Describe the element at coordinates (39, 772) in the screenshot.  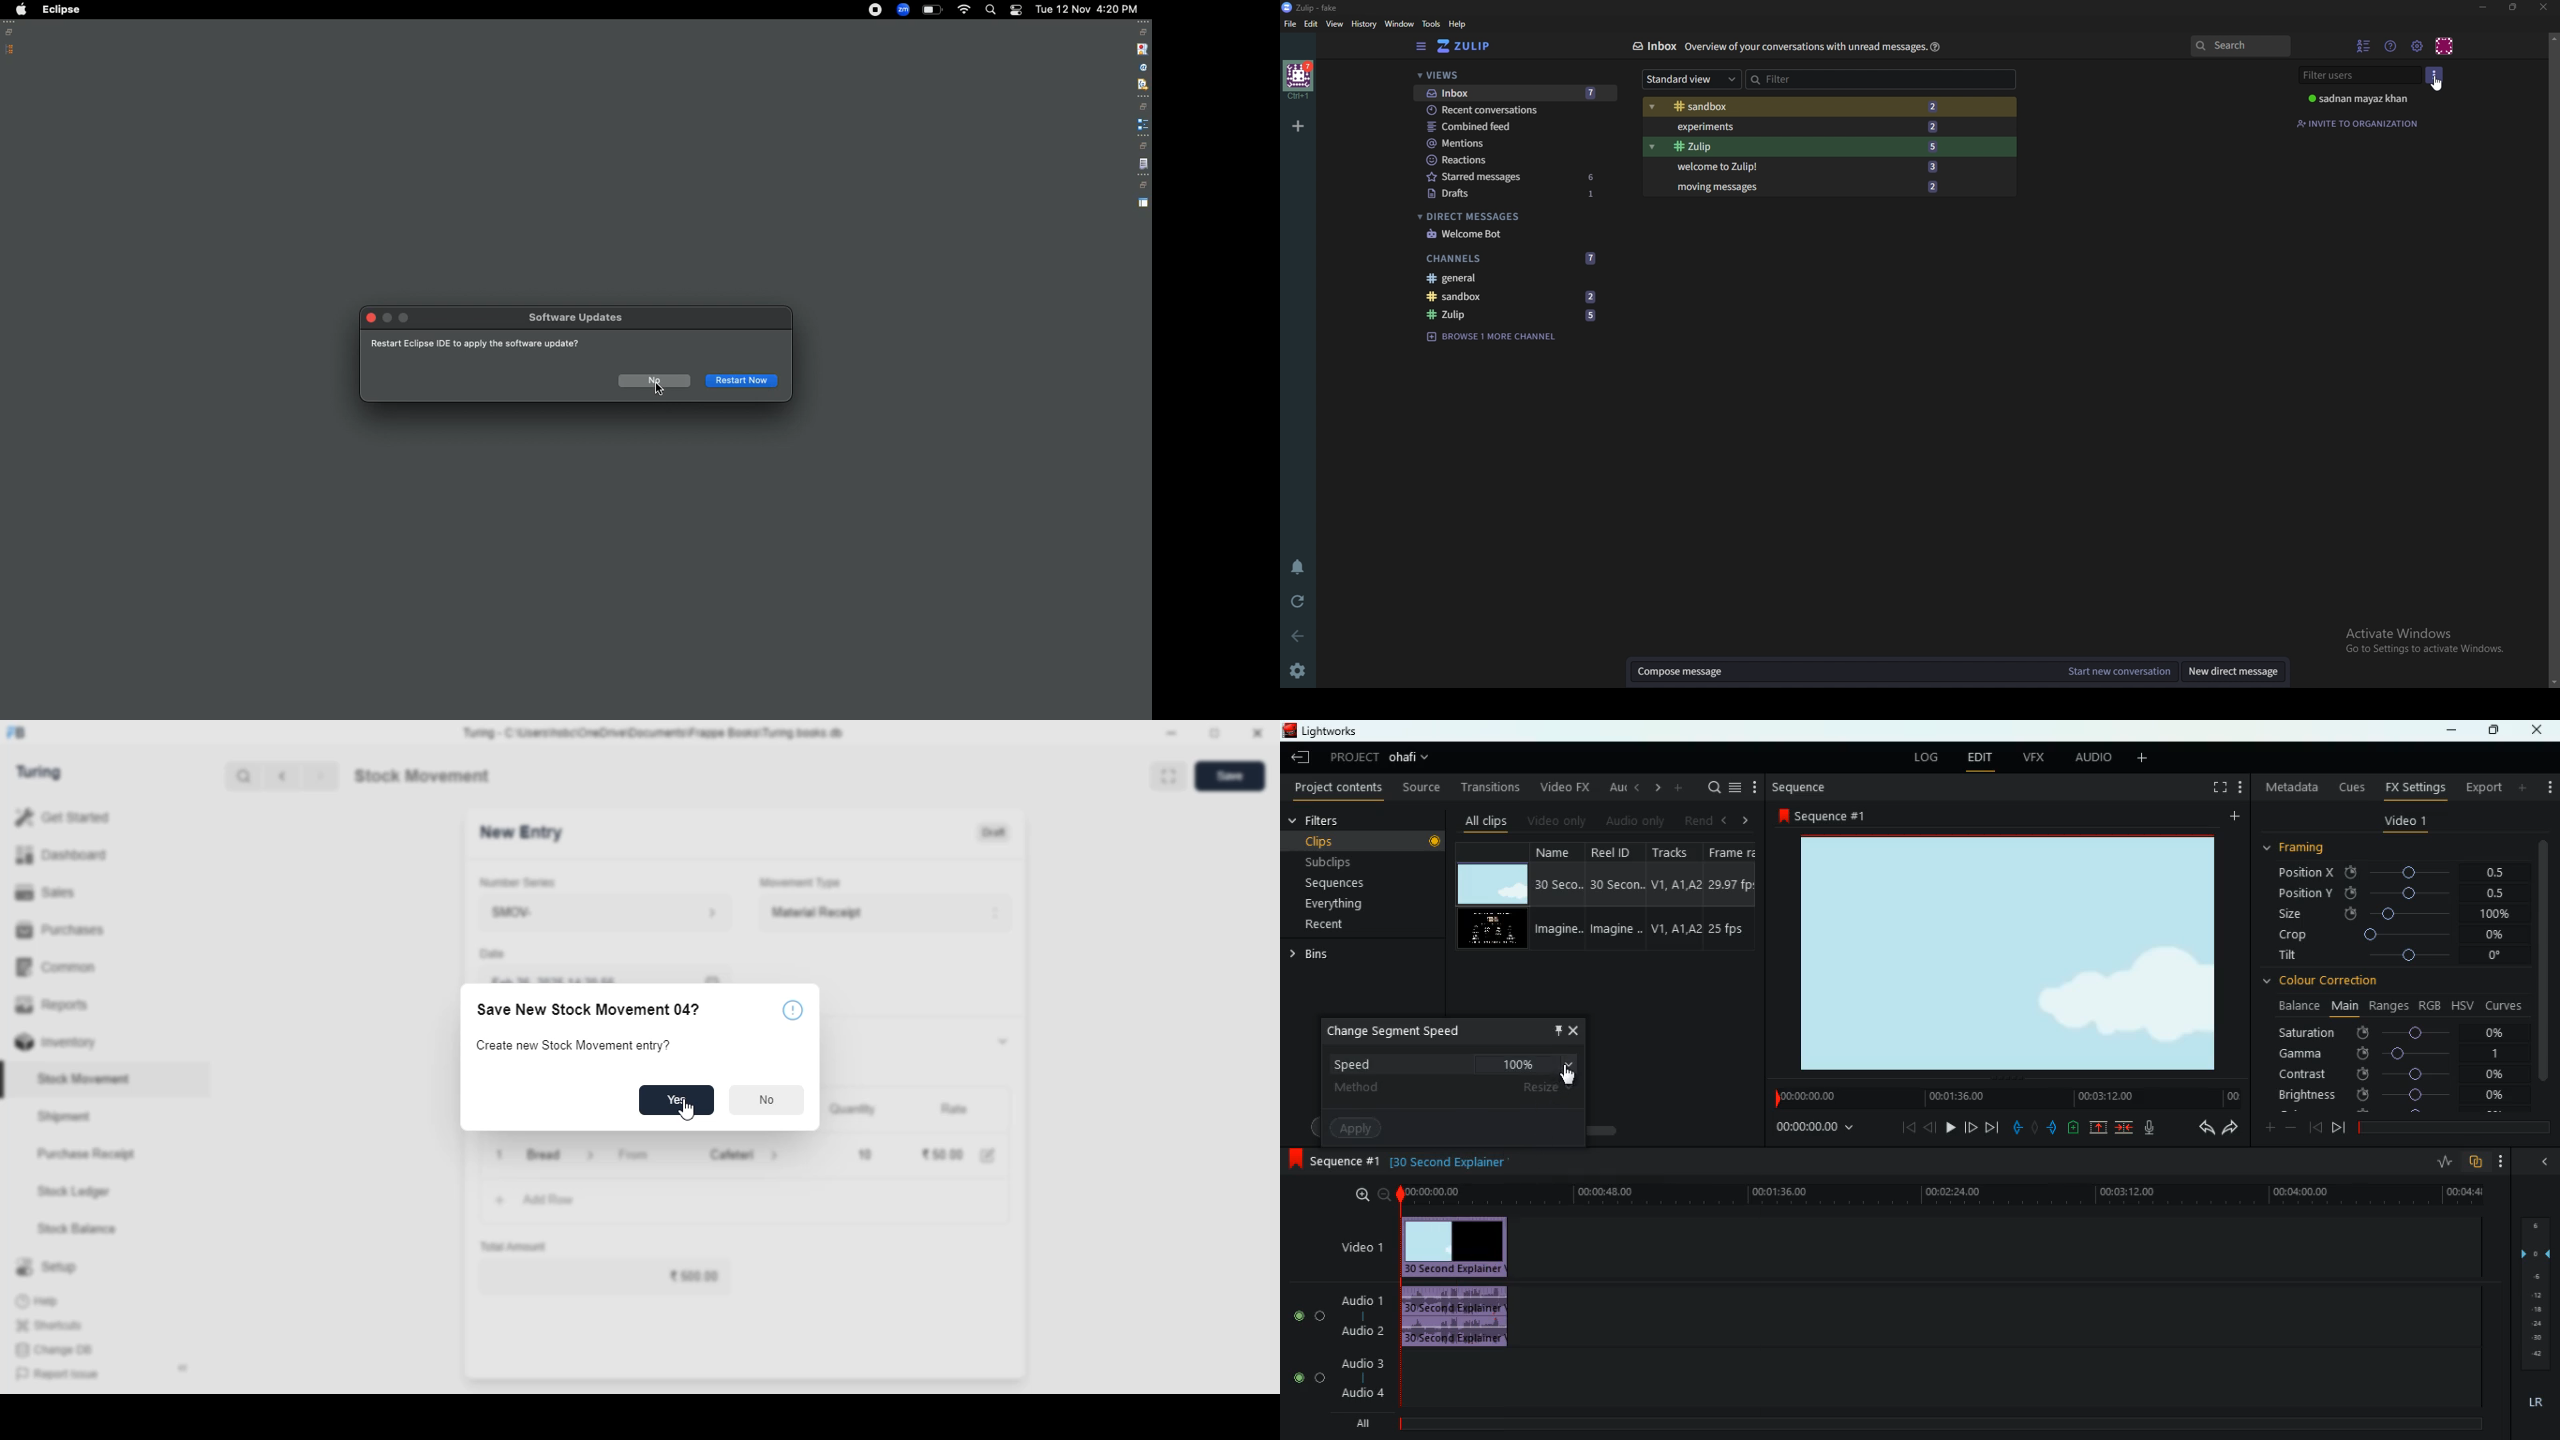
I see `turing` at that location.